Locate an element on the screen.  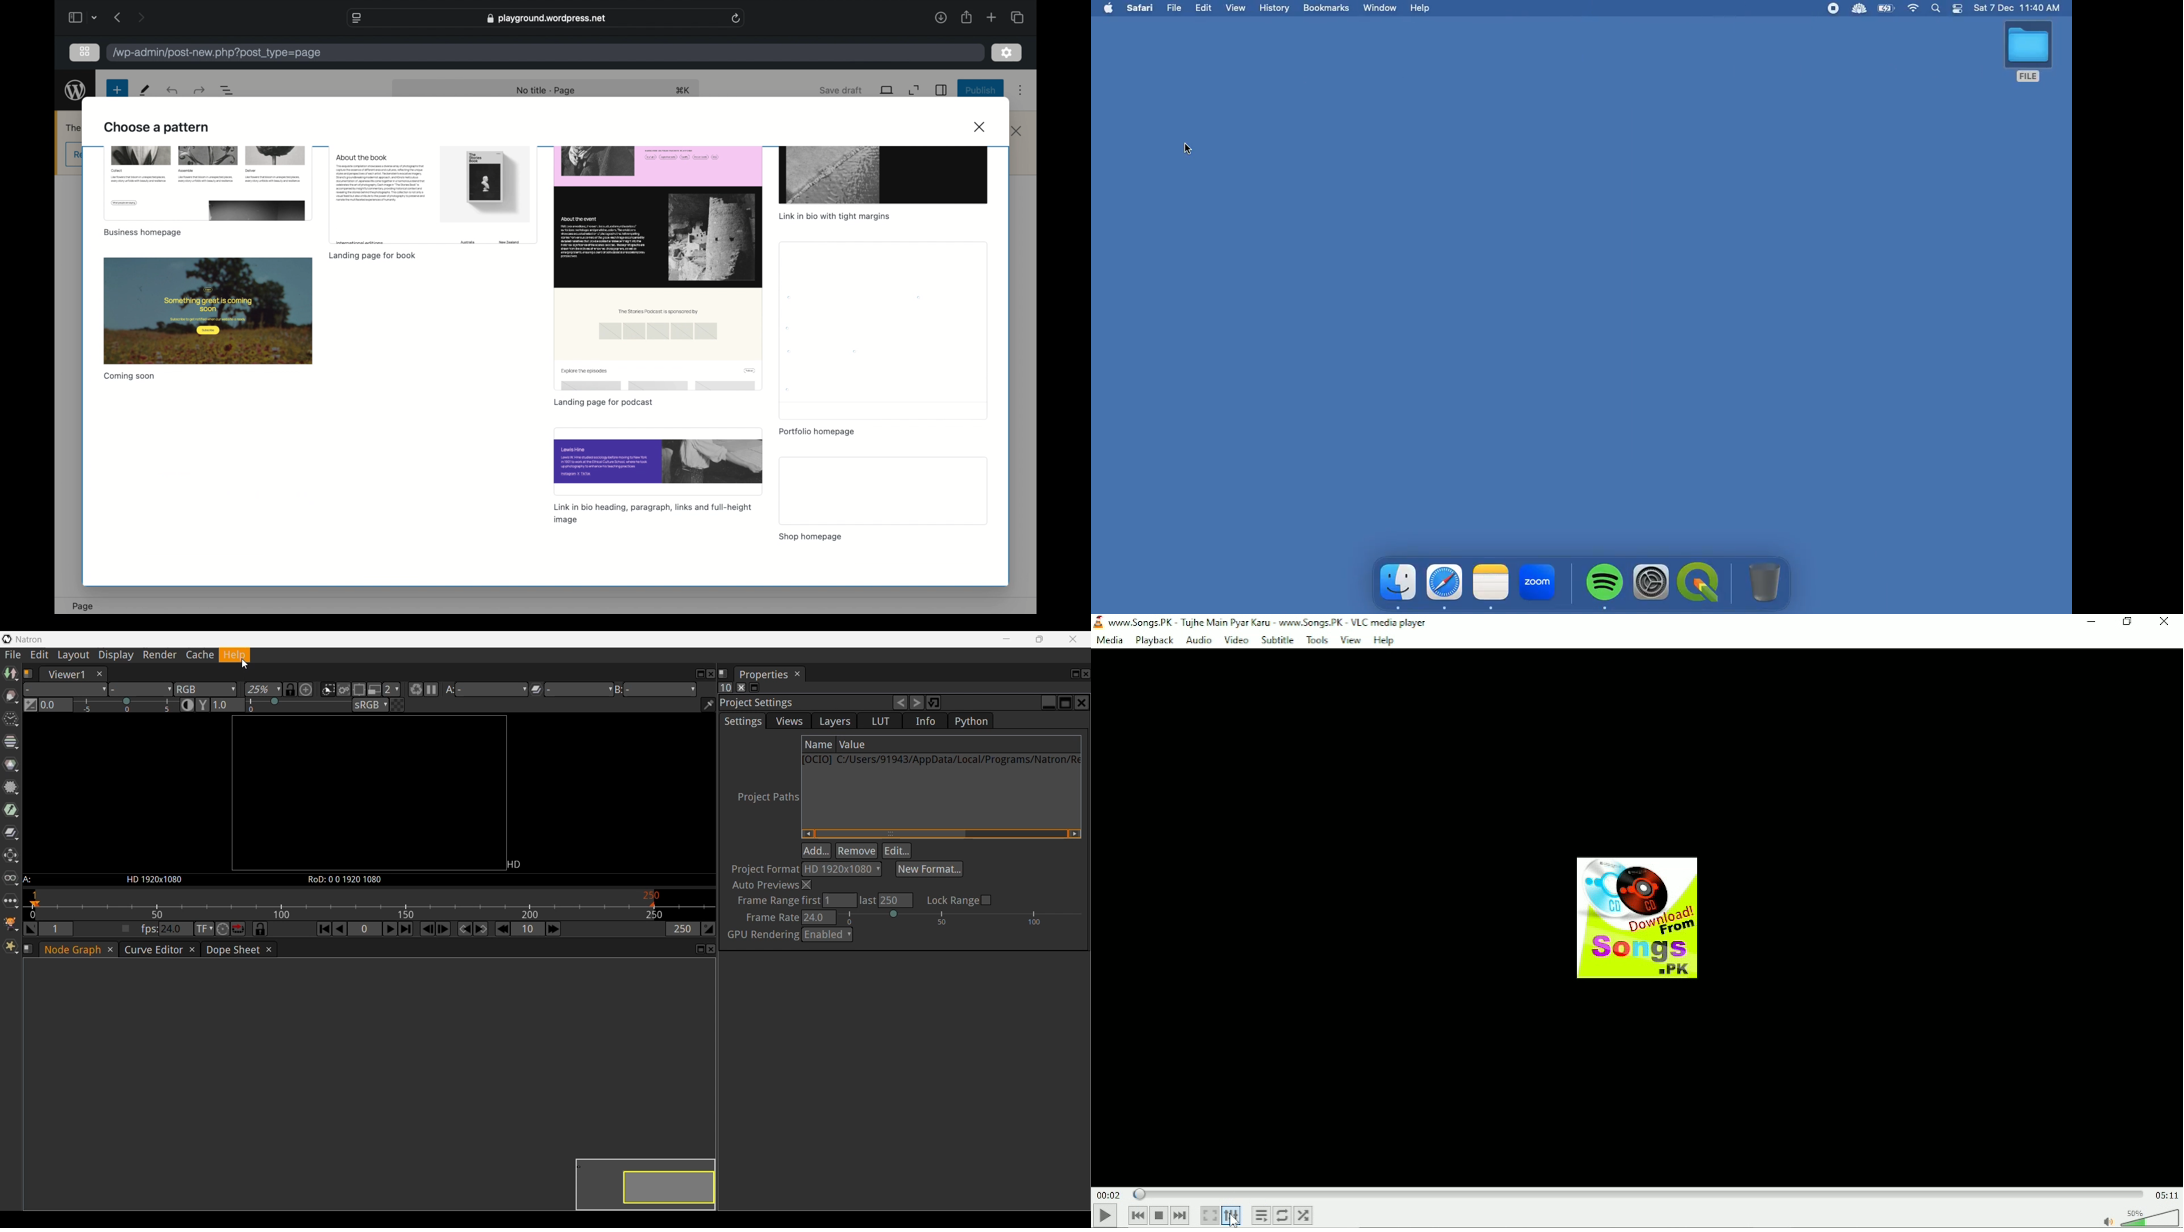
Frame rate slider is located at coordinates (960, 918).